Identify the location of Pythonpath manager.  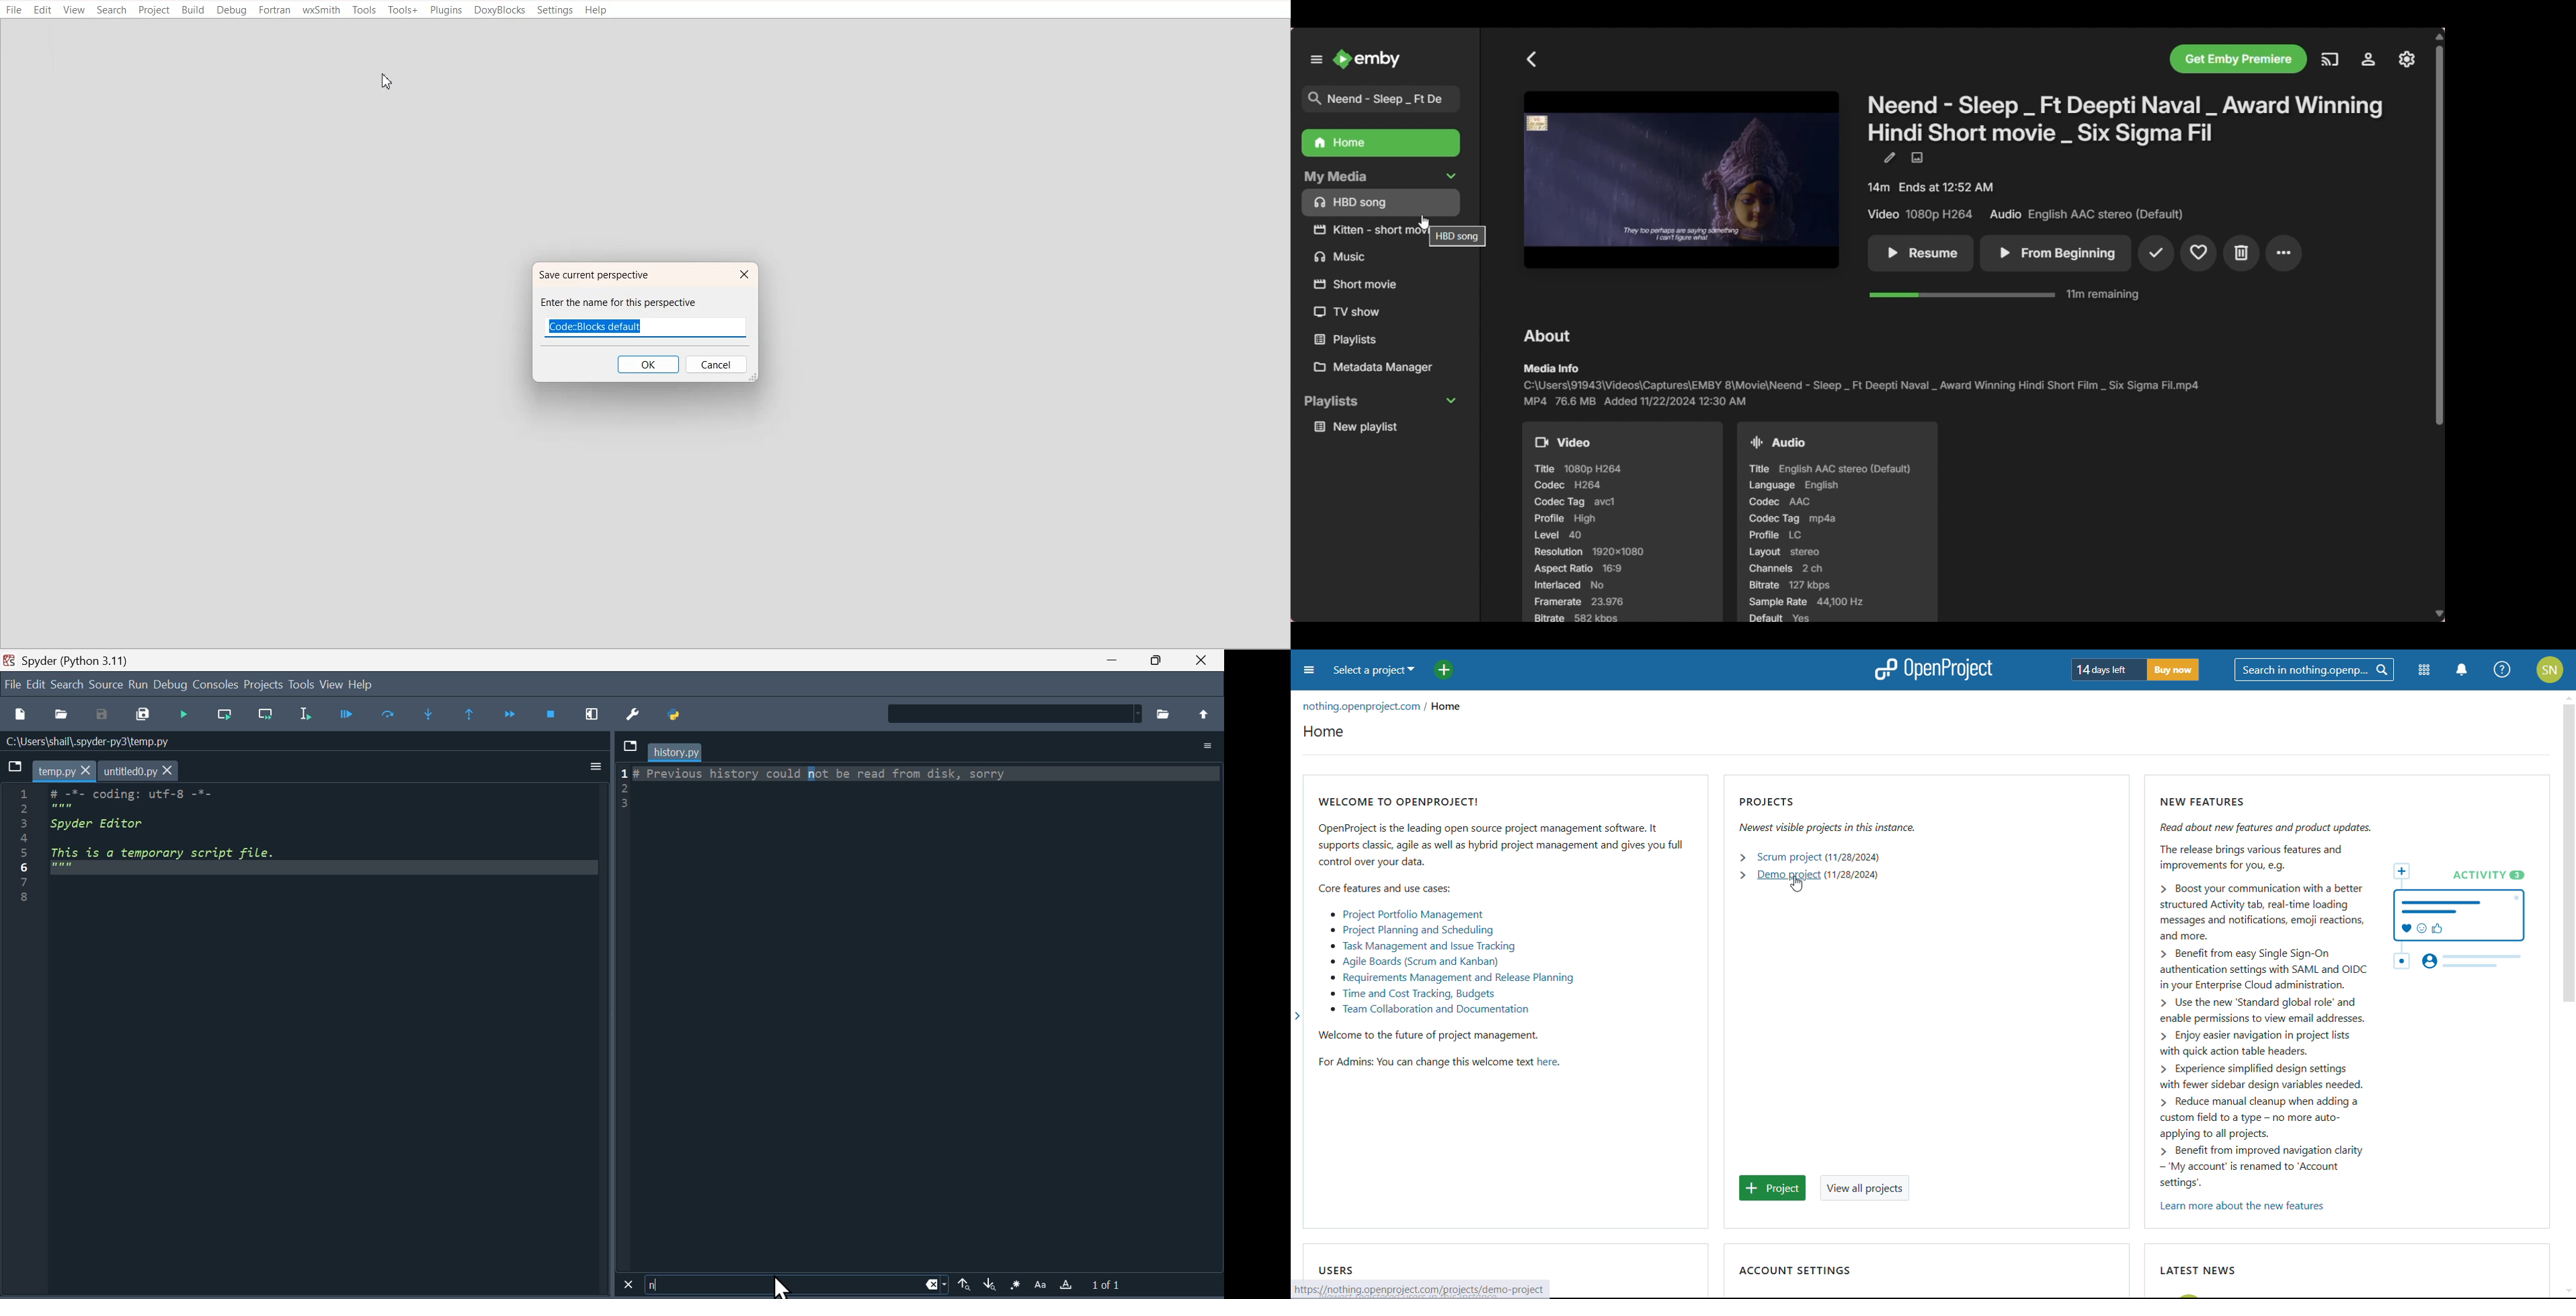
(684, 715).